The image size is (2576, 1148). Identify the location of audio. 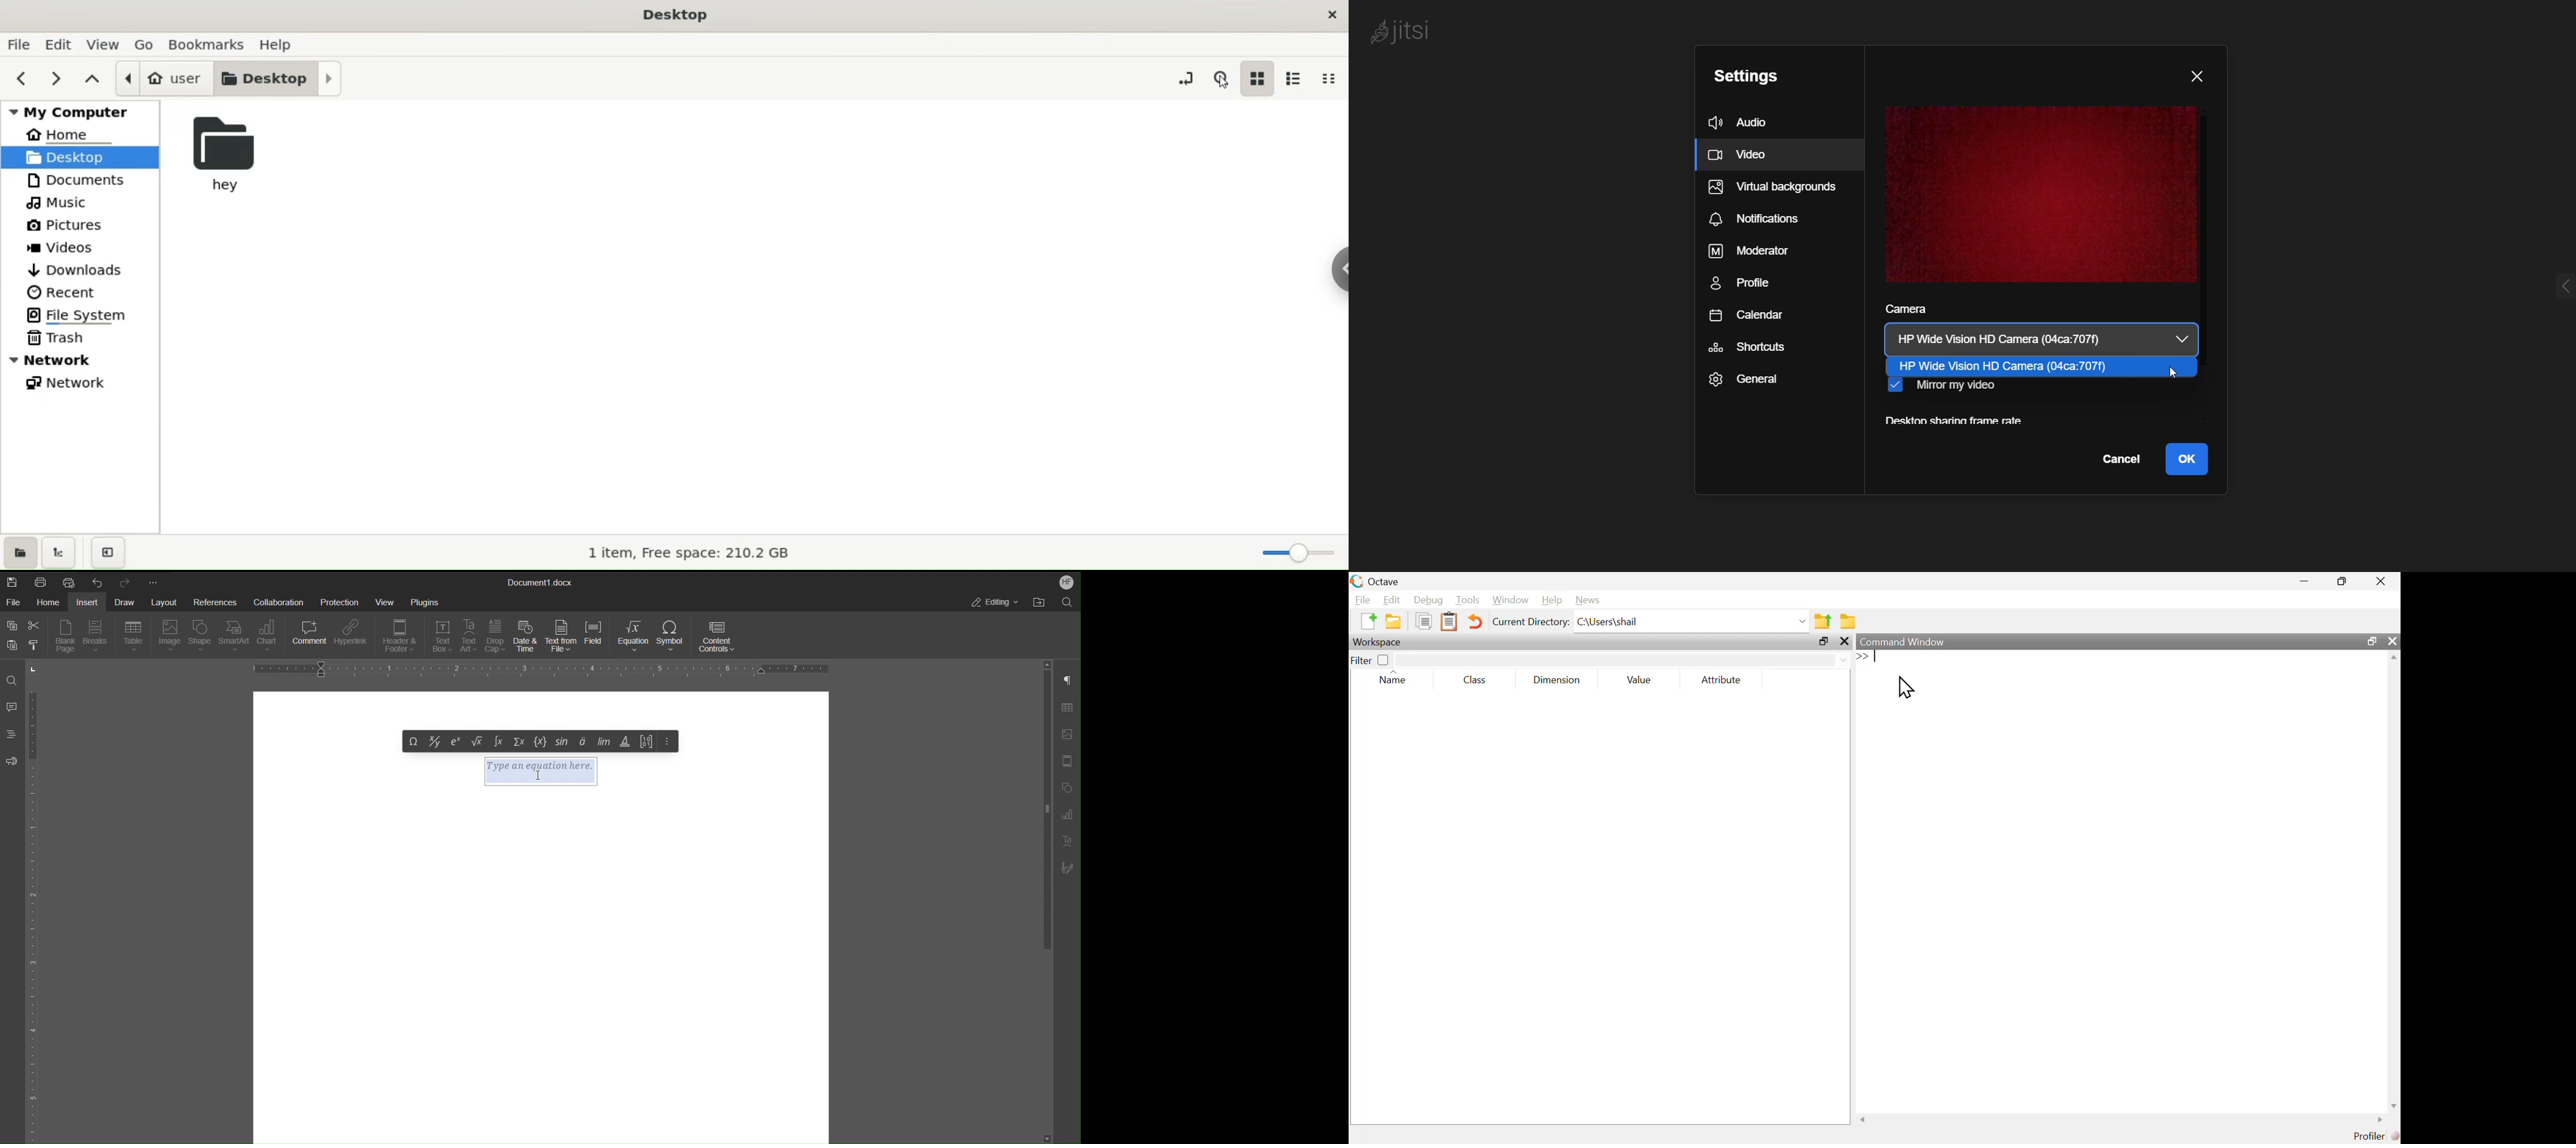
(1738, 120).